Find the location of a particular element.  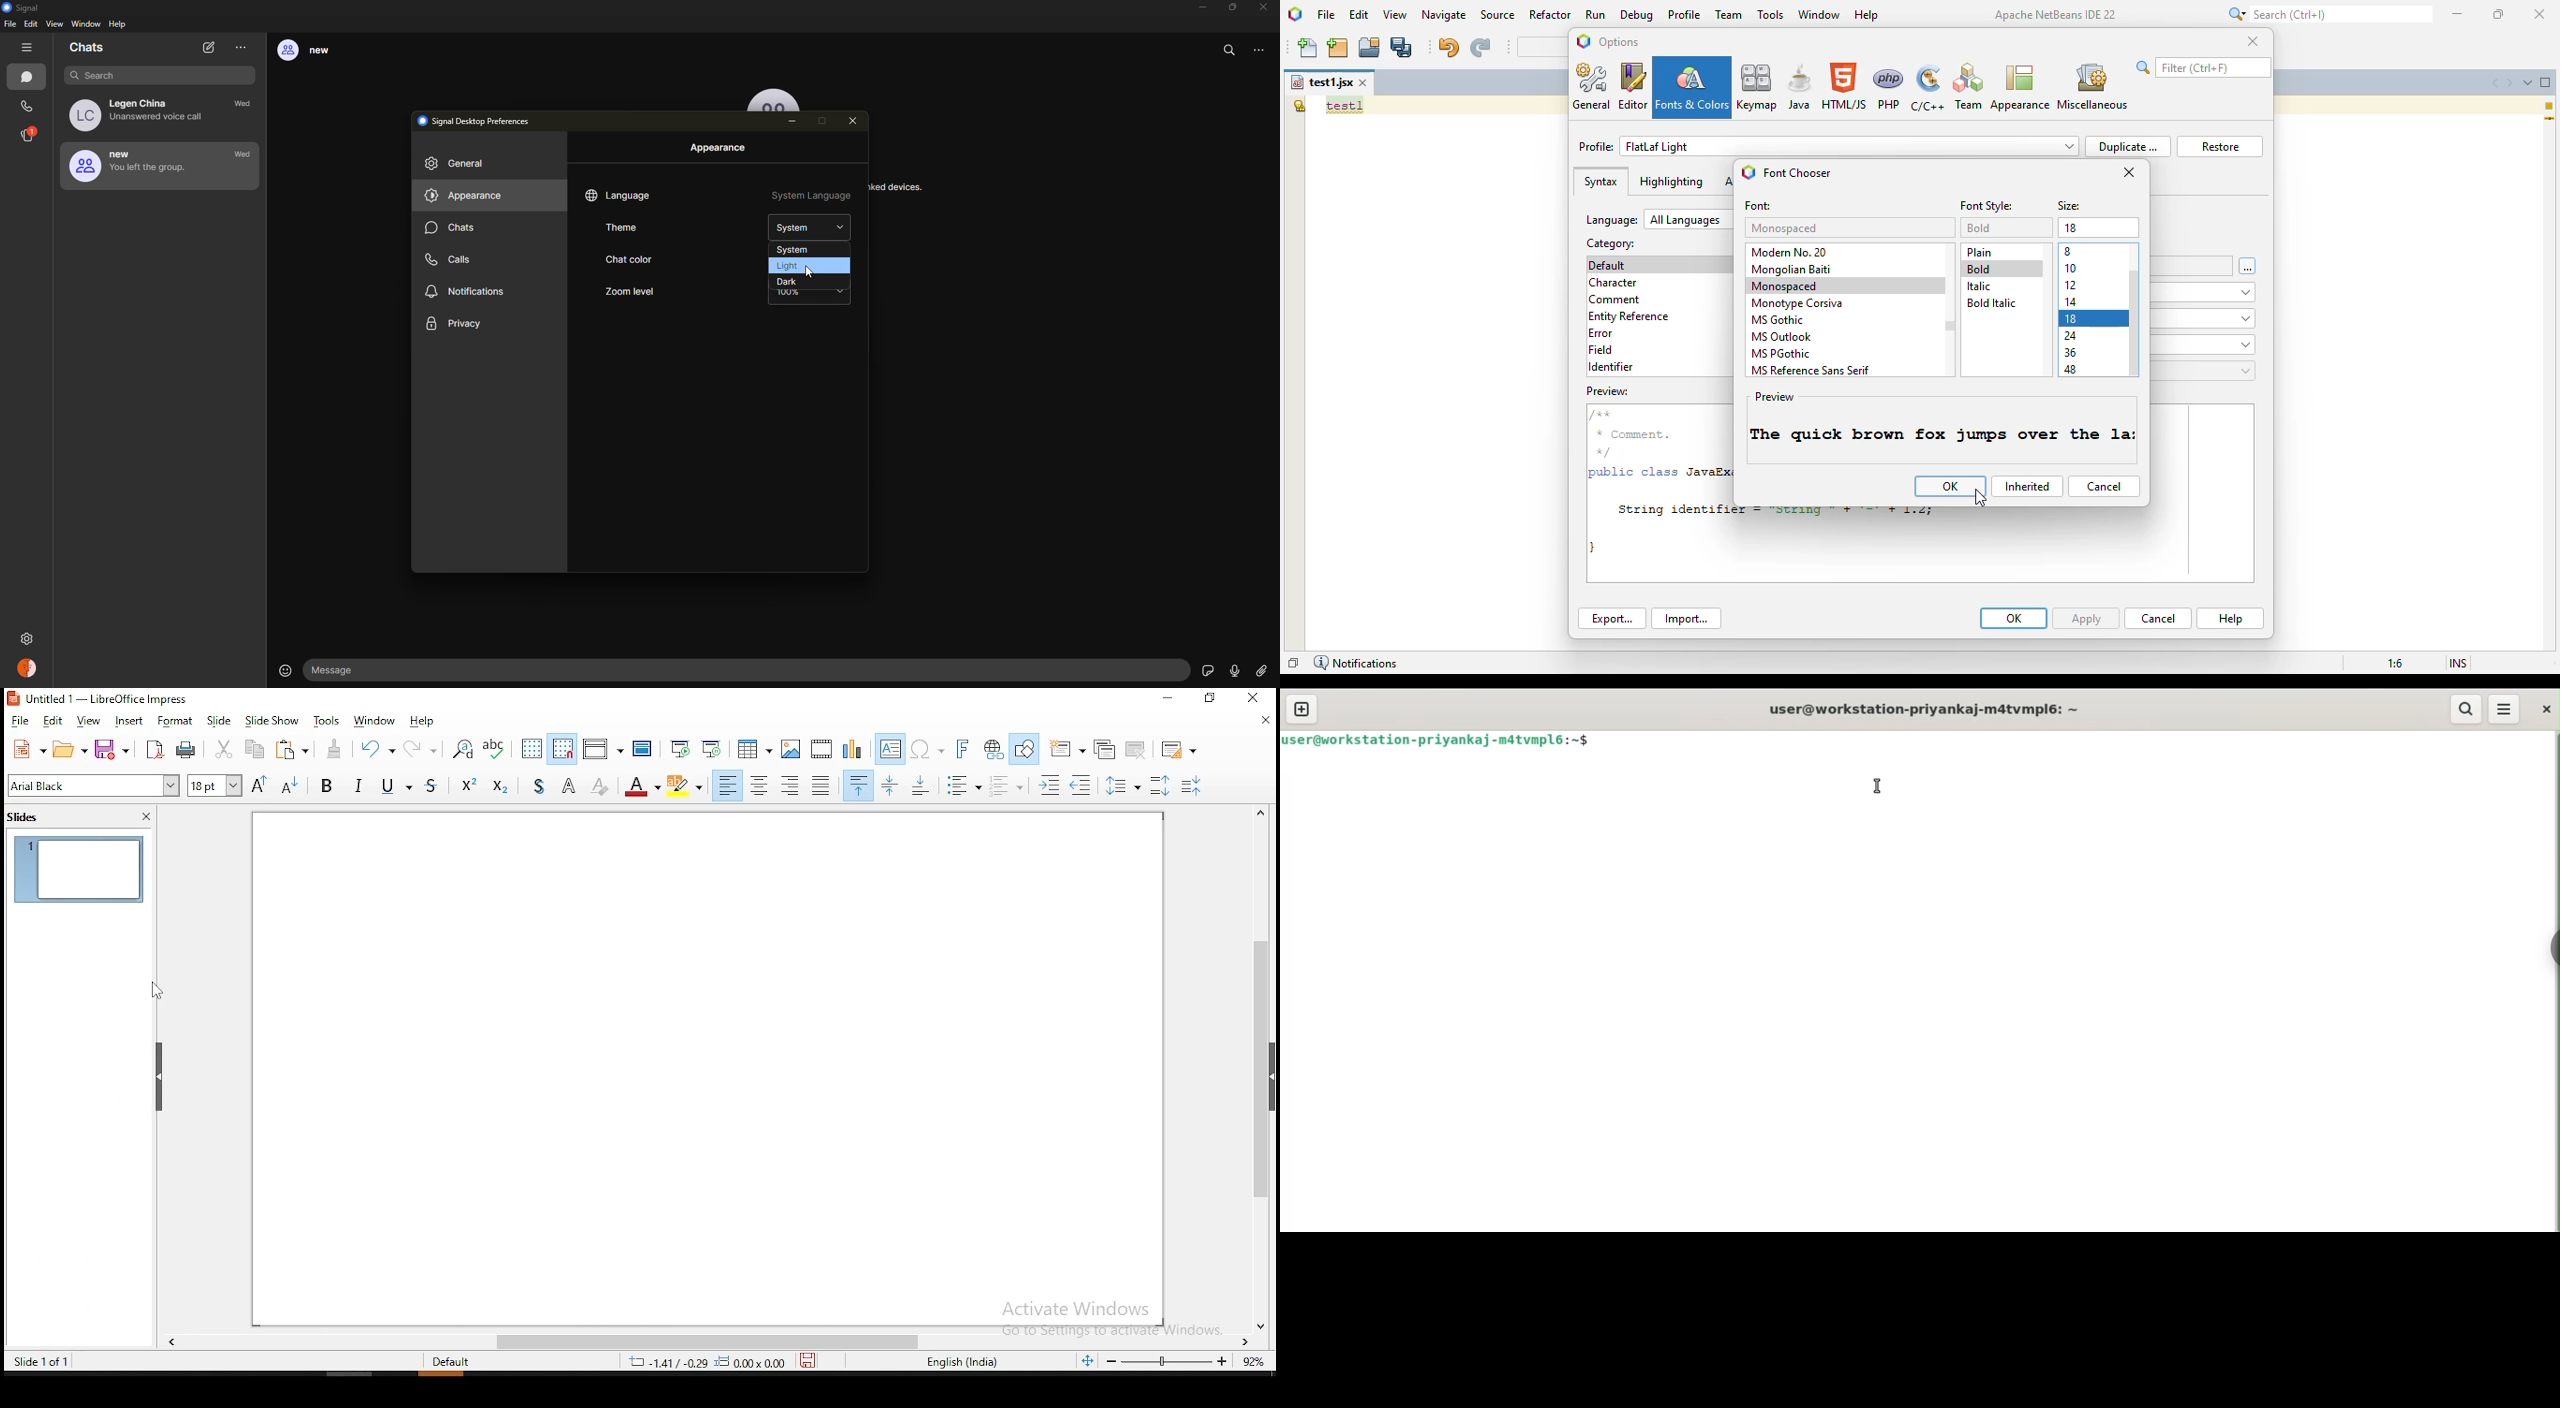

spell check is located at coordinates (496, 749).